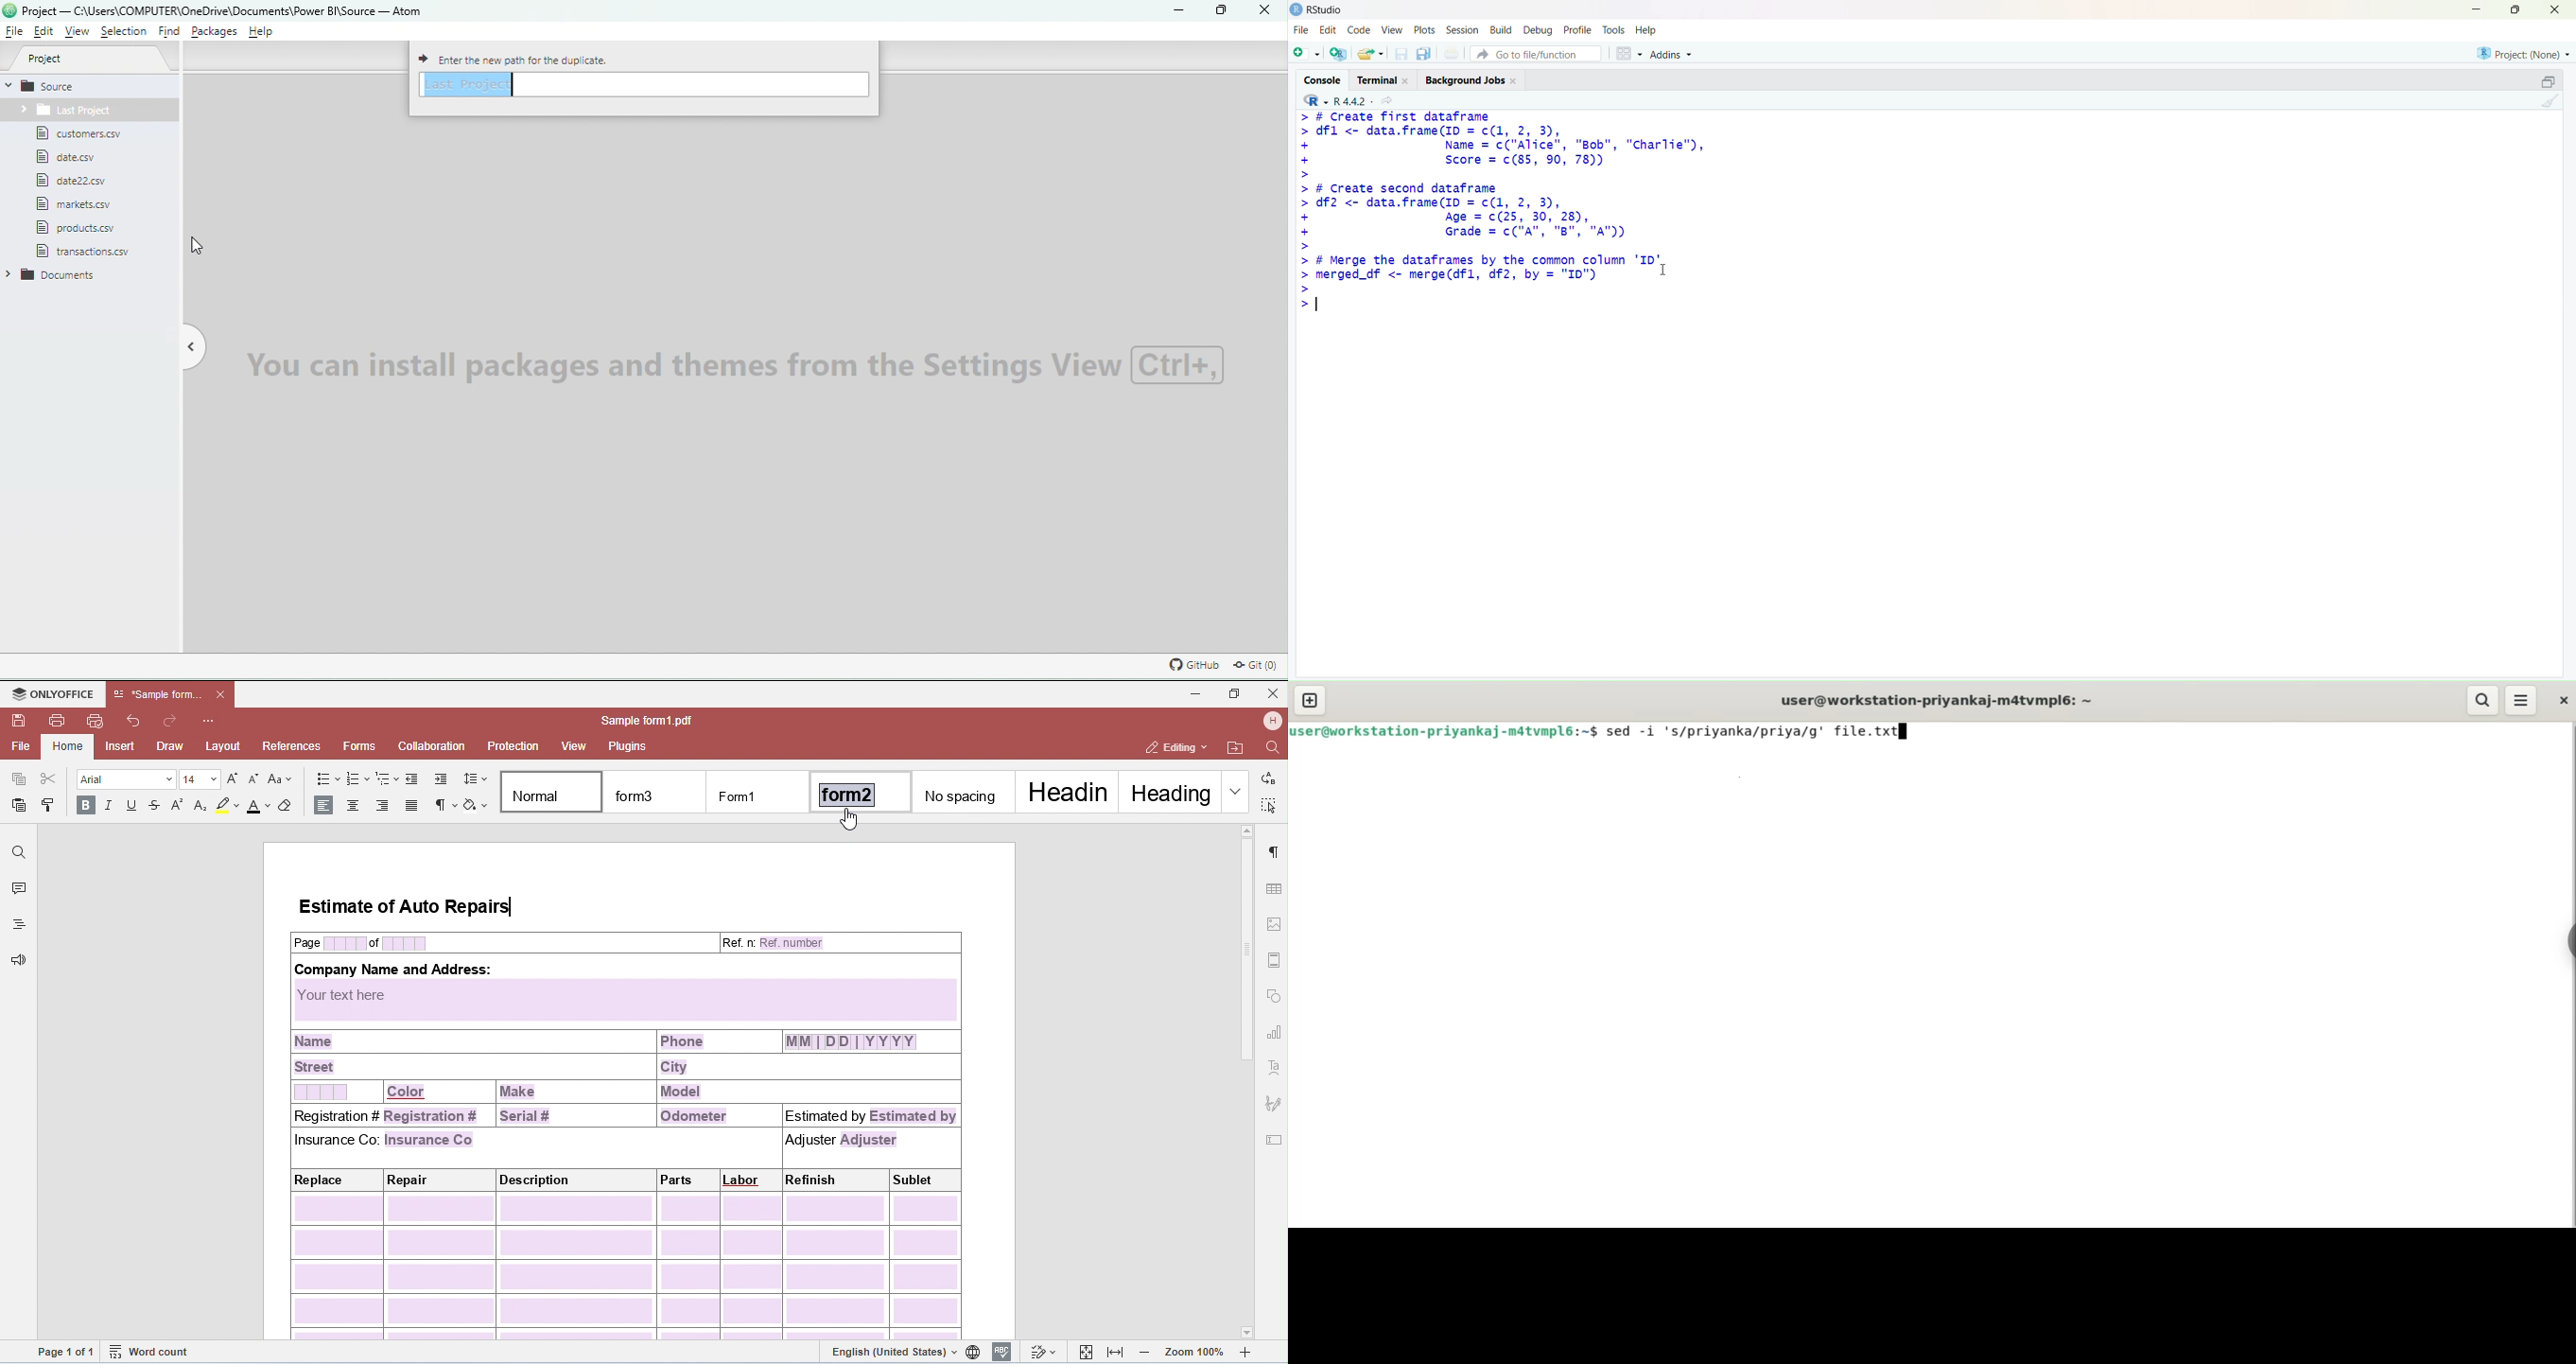  Describe the element at coordinates (1373, 54) in the screenshot. I see `open existing file` at that location.